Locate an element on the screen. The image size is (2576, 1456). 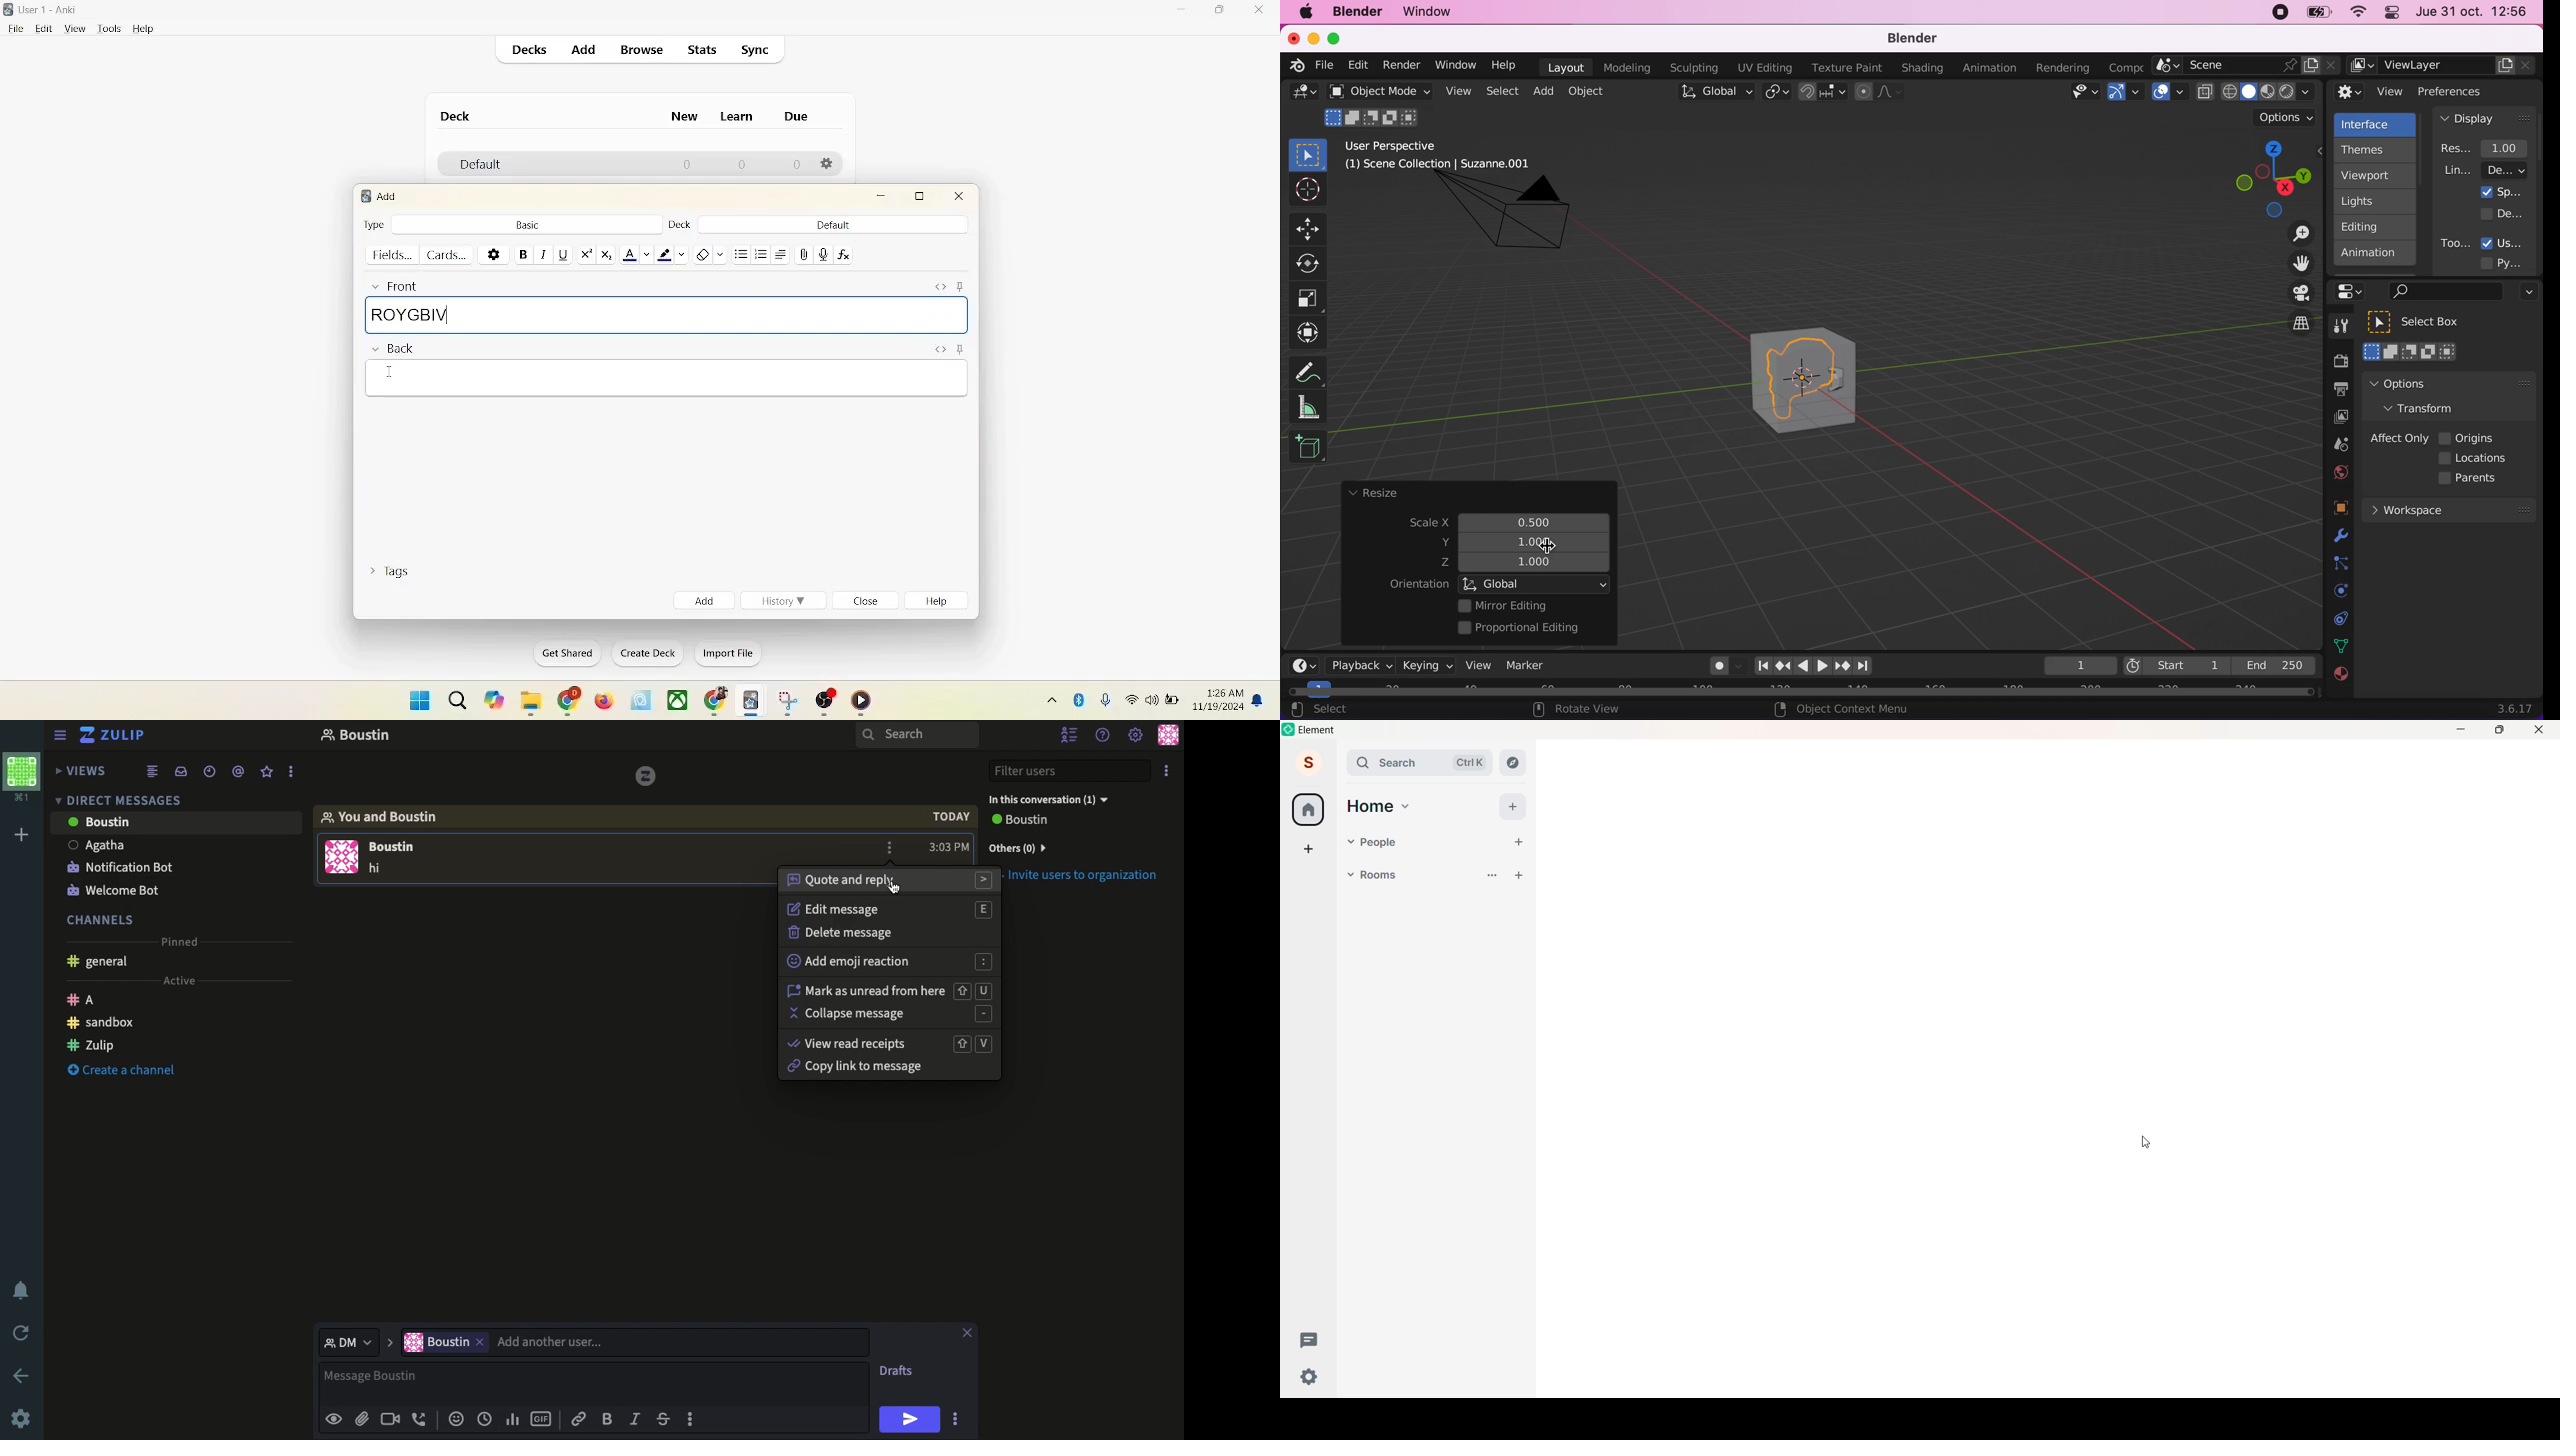
maximize is located at coordinates (2499, 731).